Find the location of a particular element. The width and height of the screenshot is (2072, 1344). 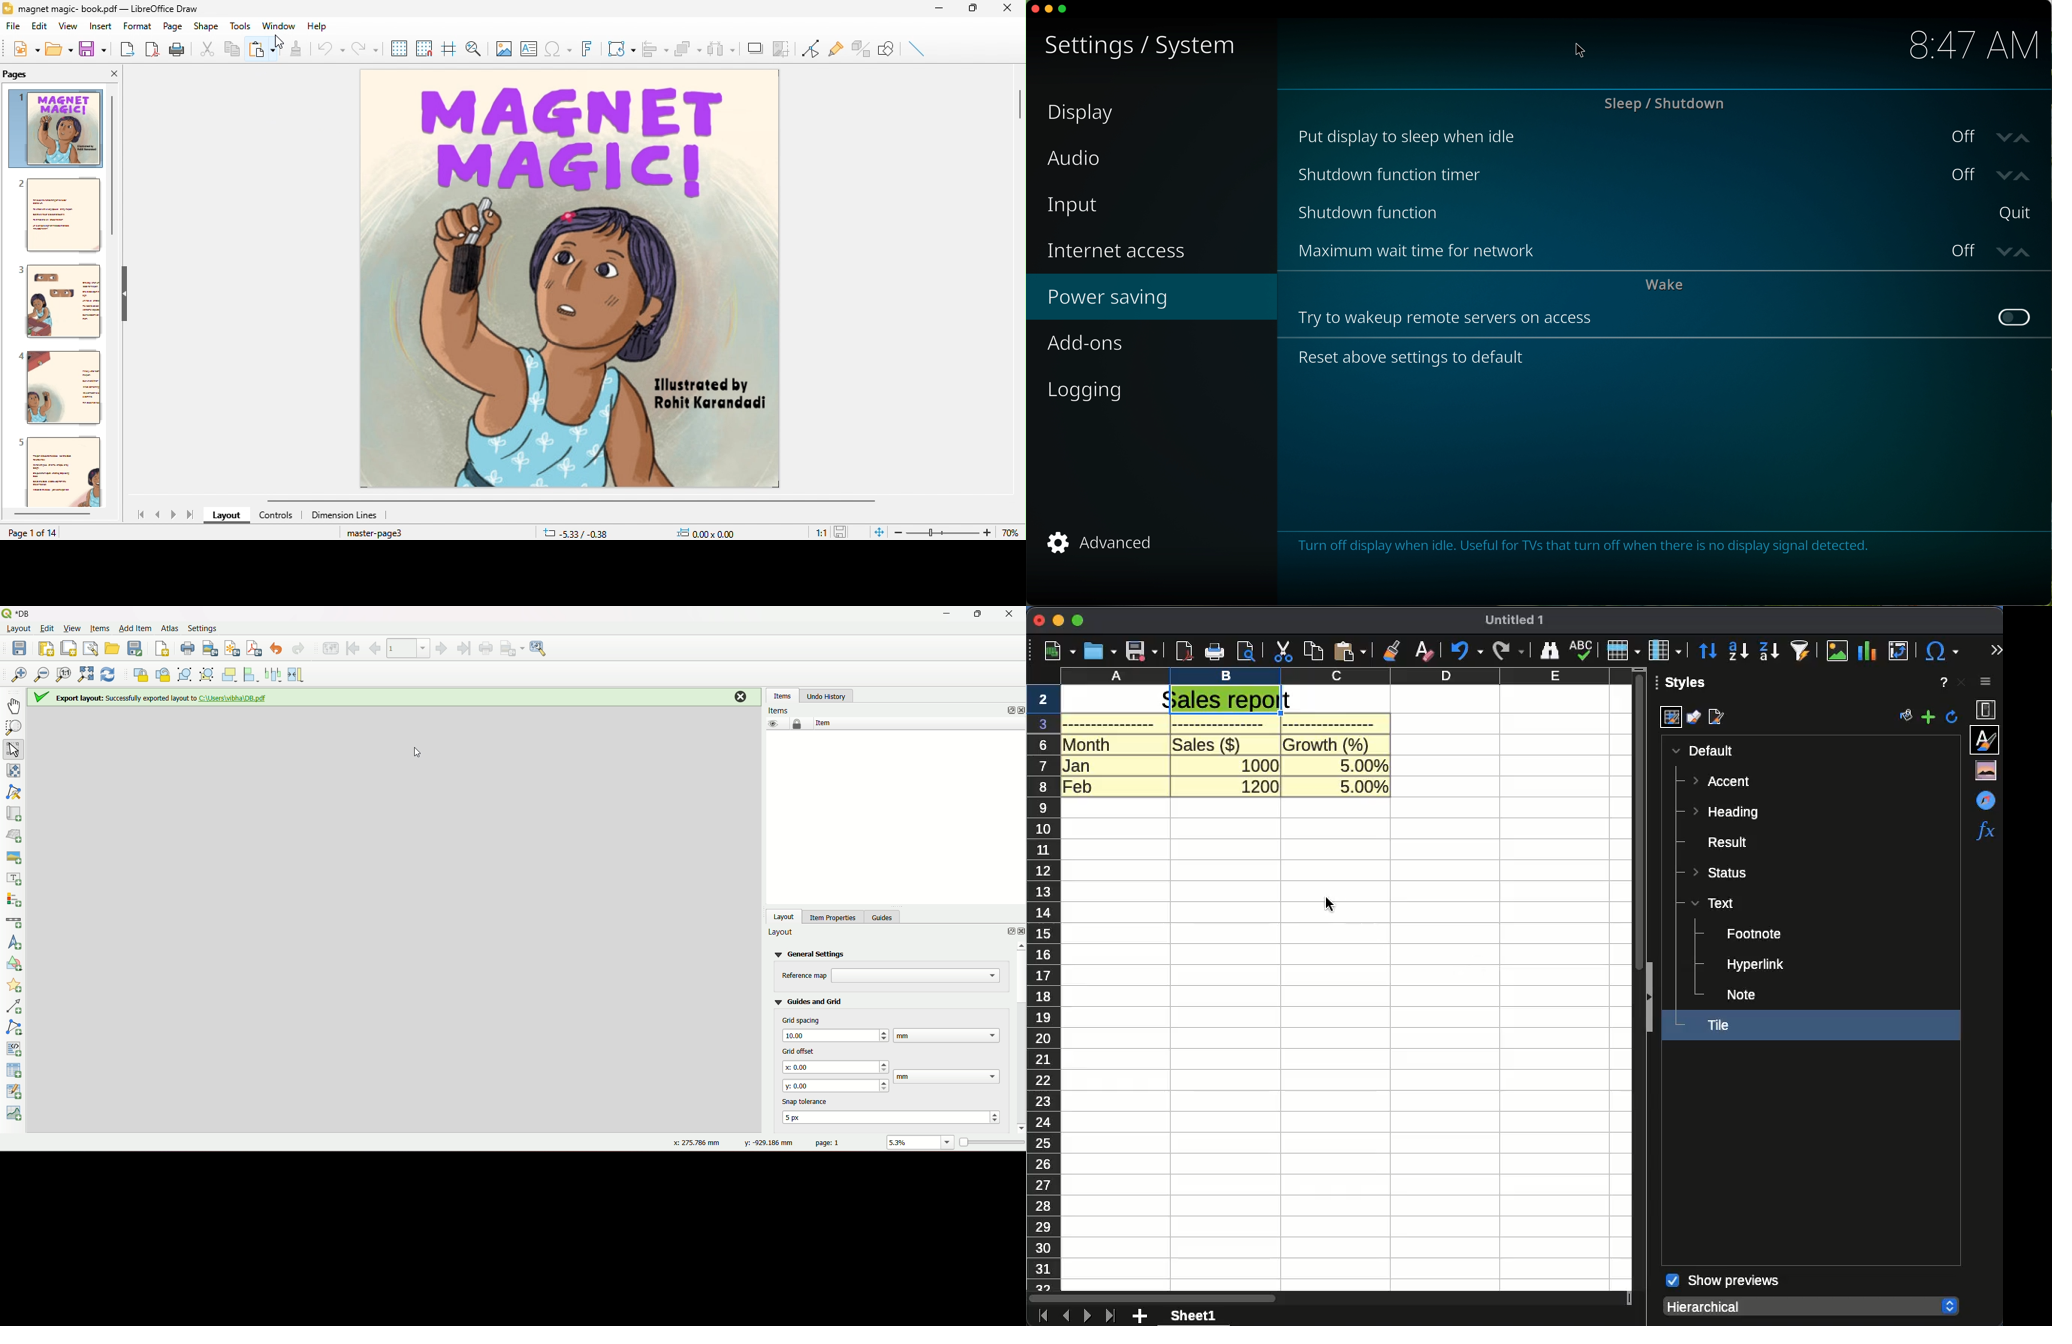

close is located at coordinates (110, 73).